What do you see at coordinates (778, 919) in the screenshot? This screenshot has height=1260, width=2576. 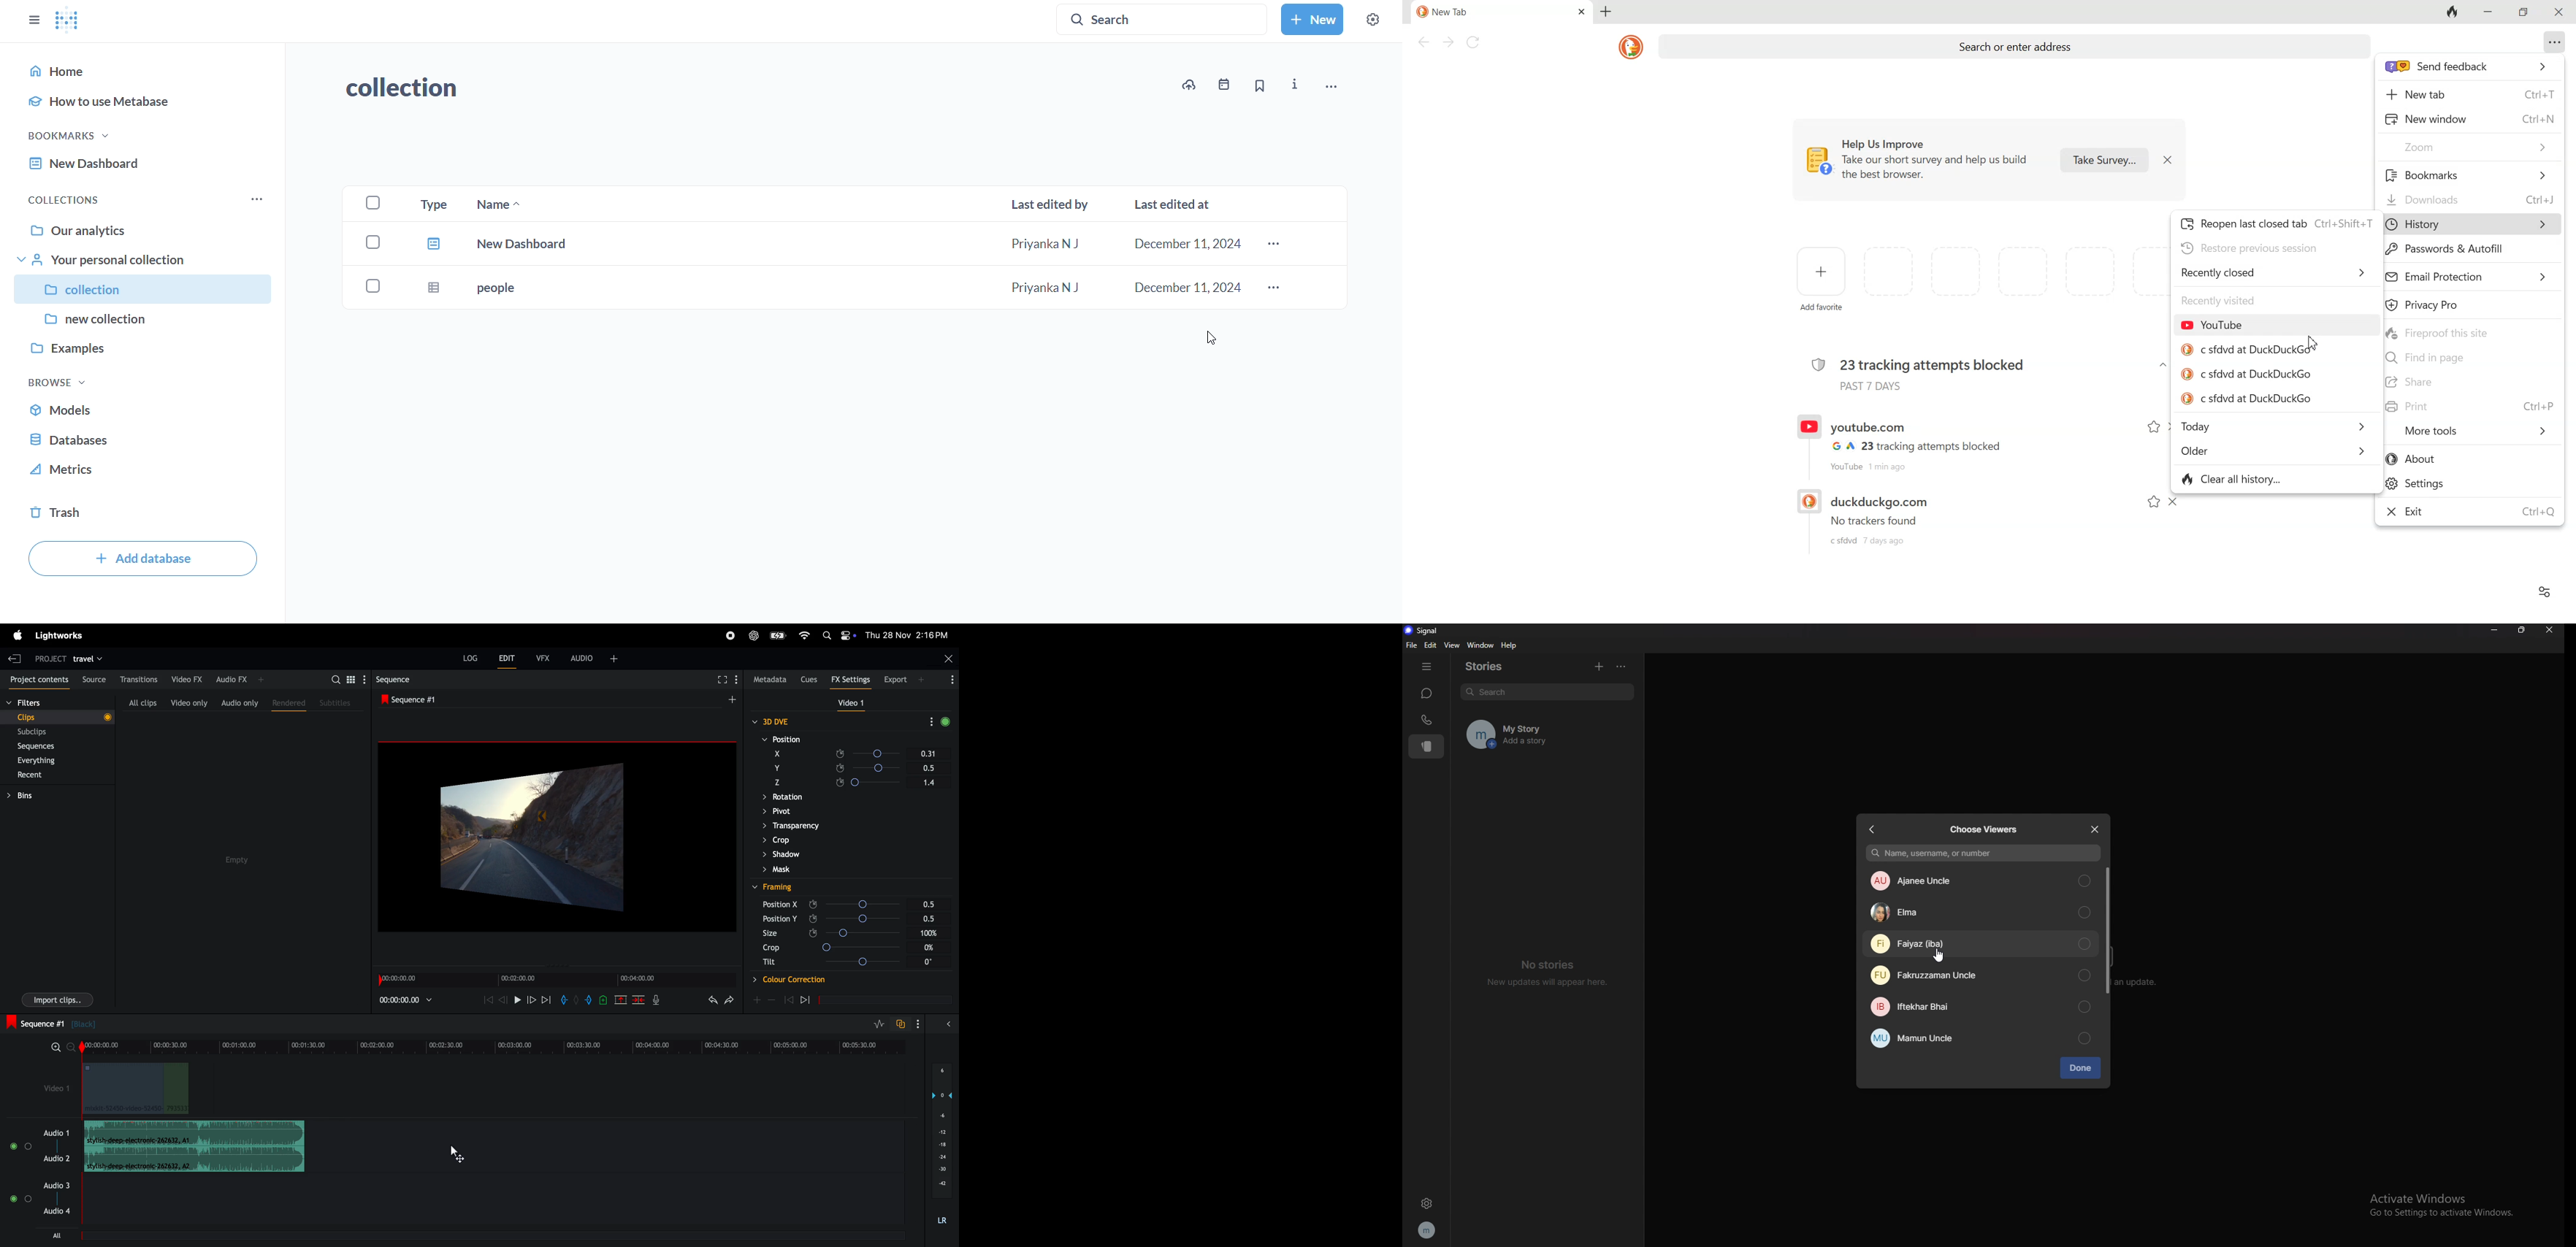 I see `` at bounding box center [778, 919].